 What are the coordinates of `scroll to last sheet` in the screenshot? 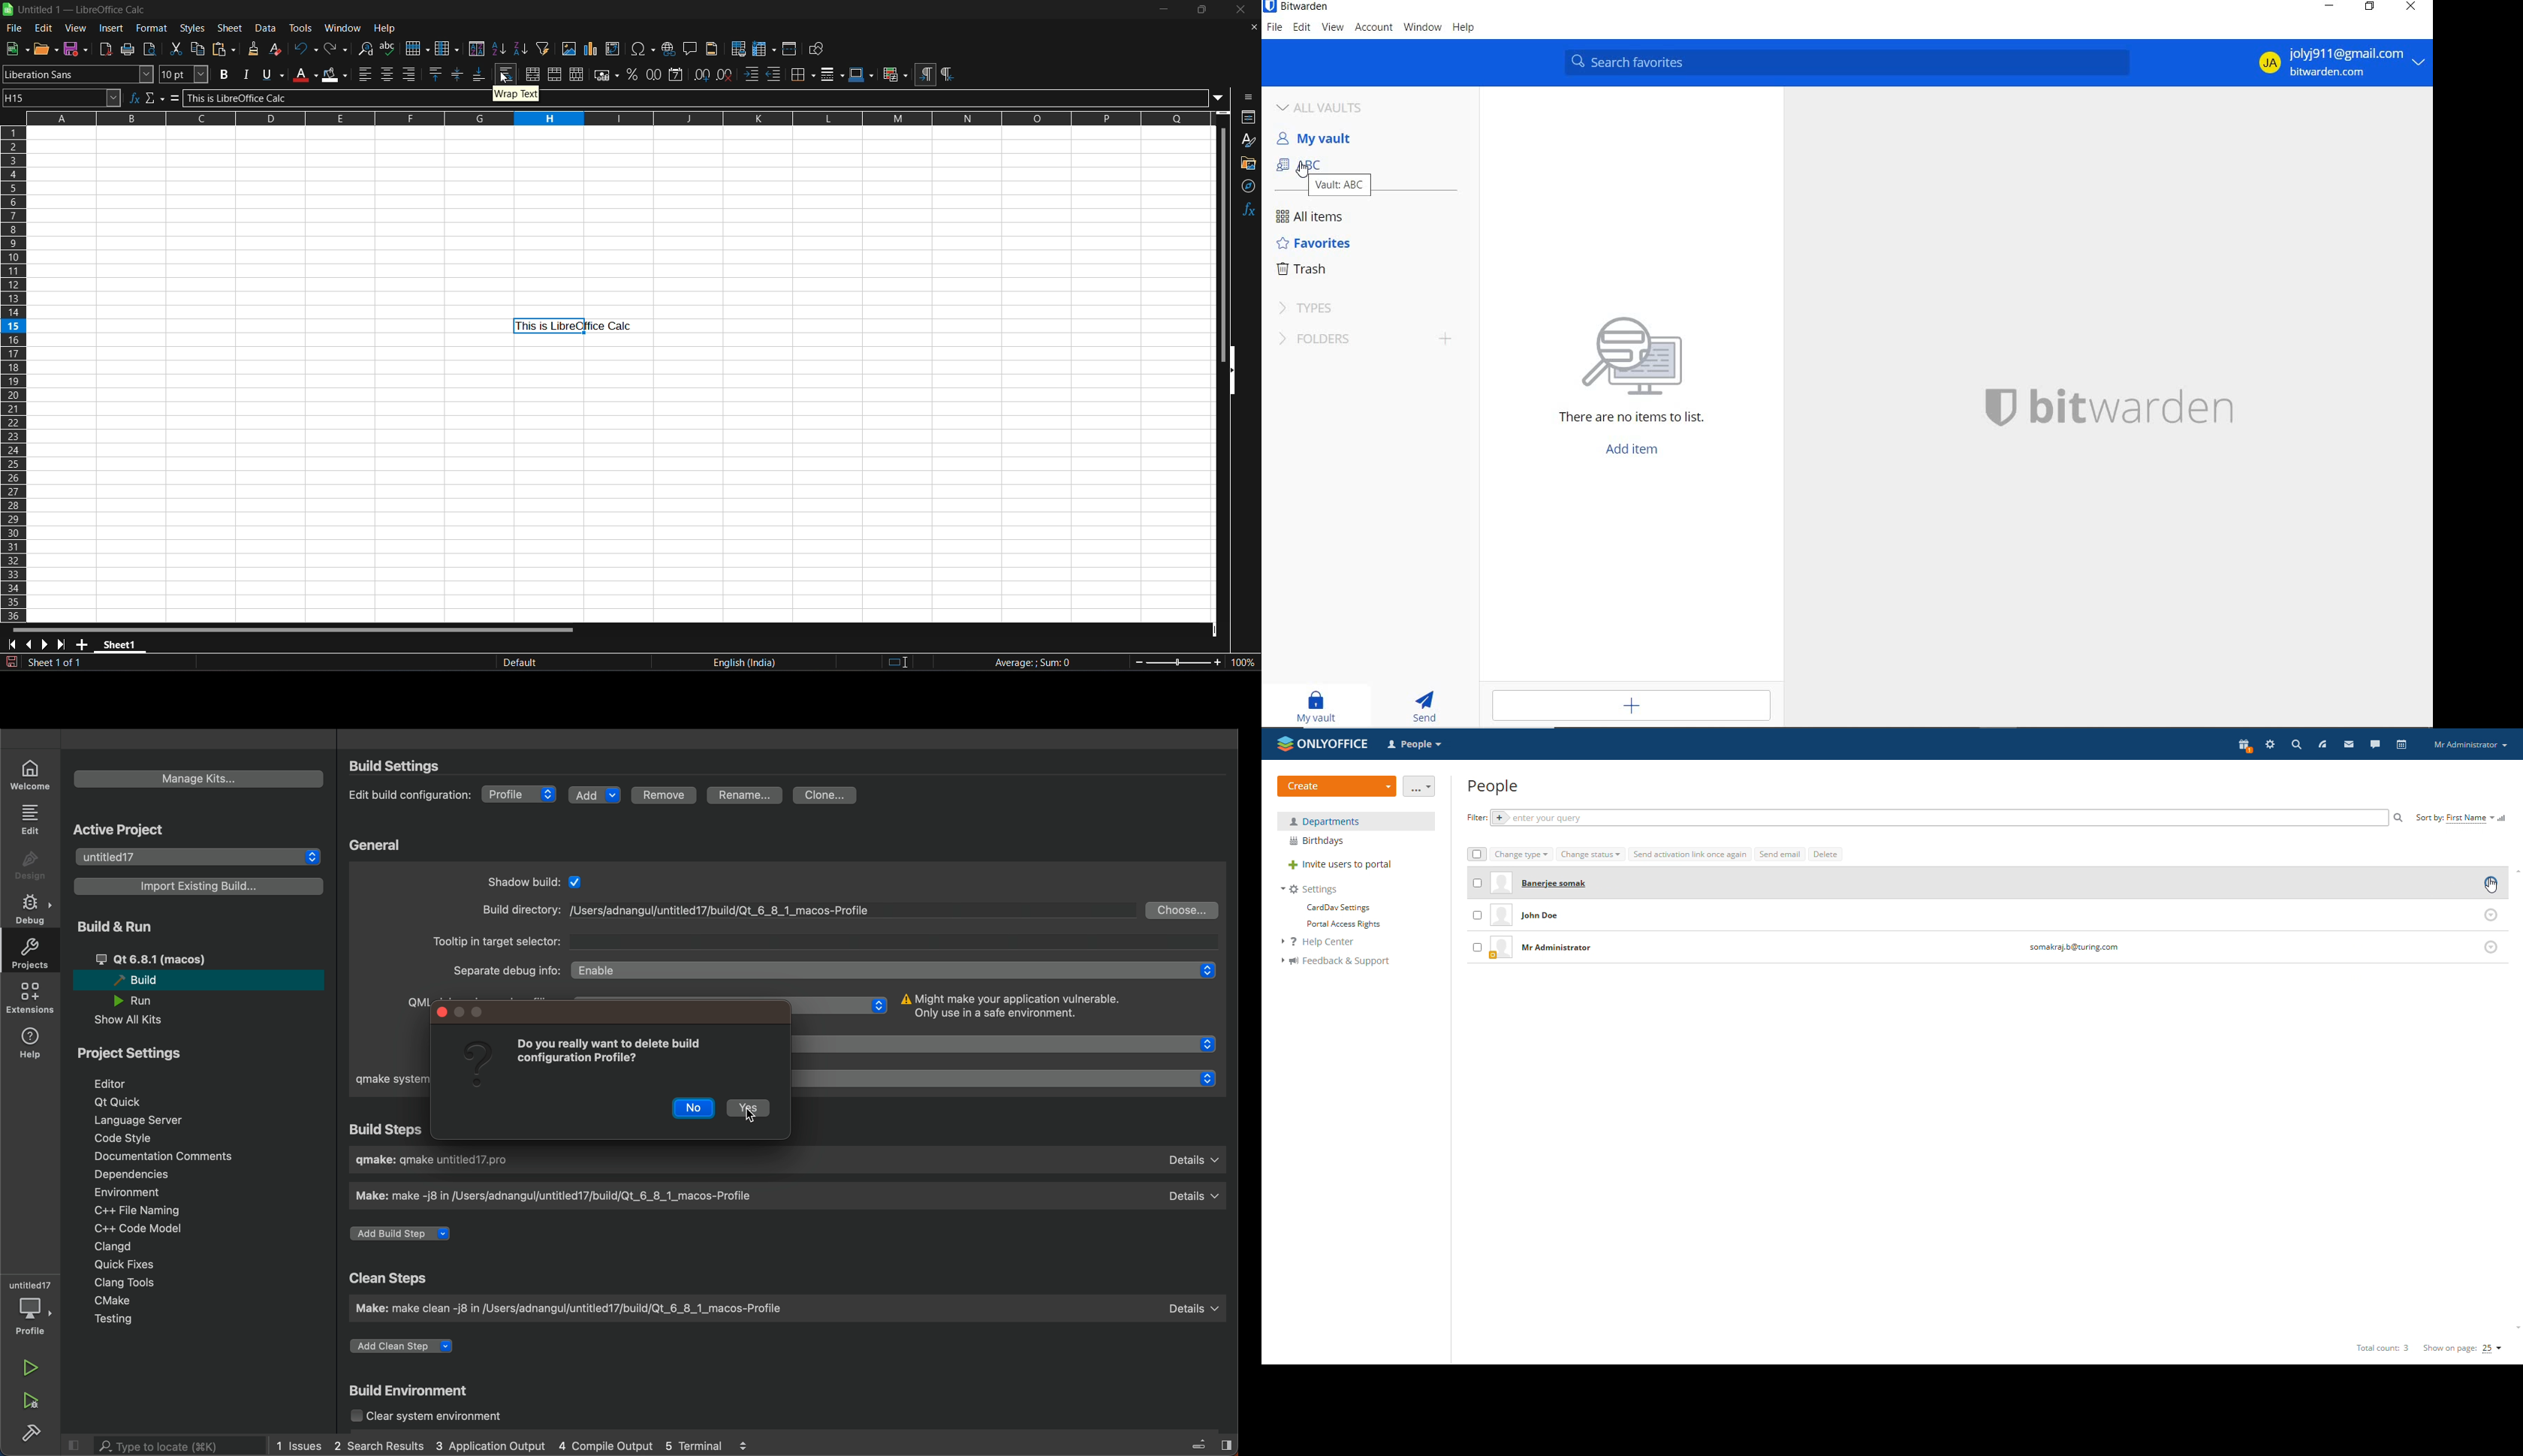 It's located at (64, 644).